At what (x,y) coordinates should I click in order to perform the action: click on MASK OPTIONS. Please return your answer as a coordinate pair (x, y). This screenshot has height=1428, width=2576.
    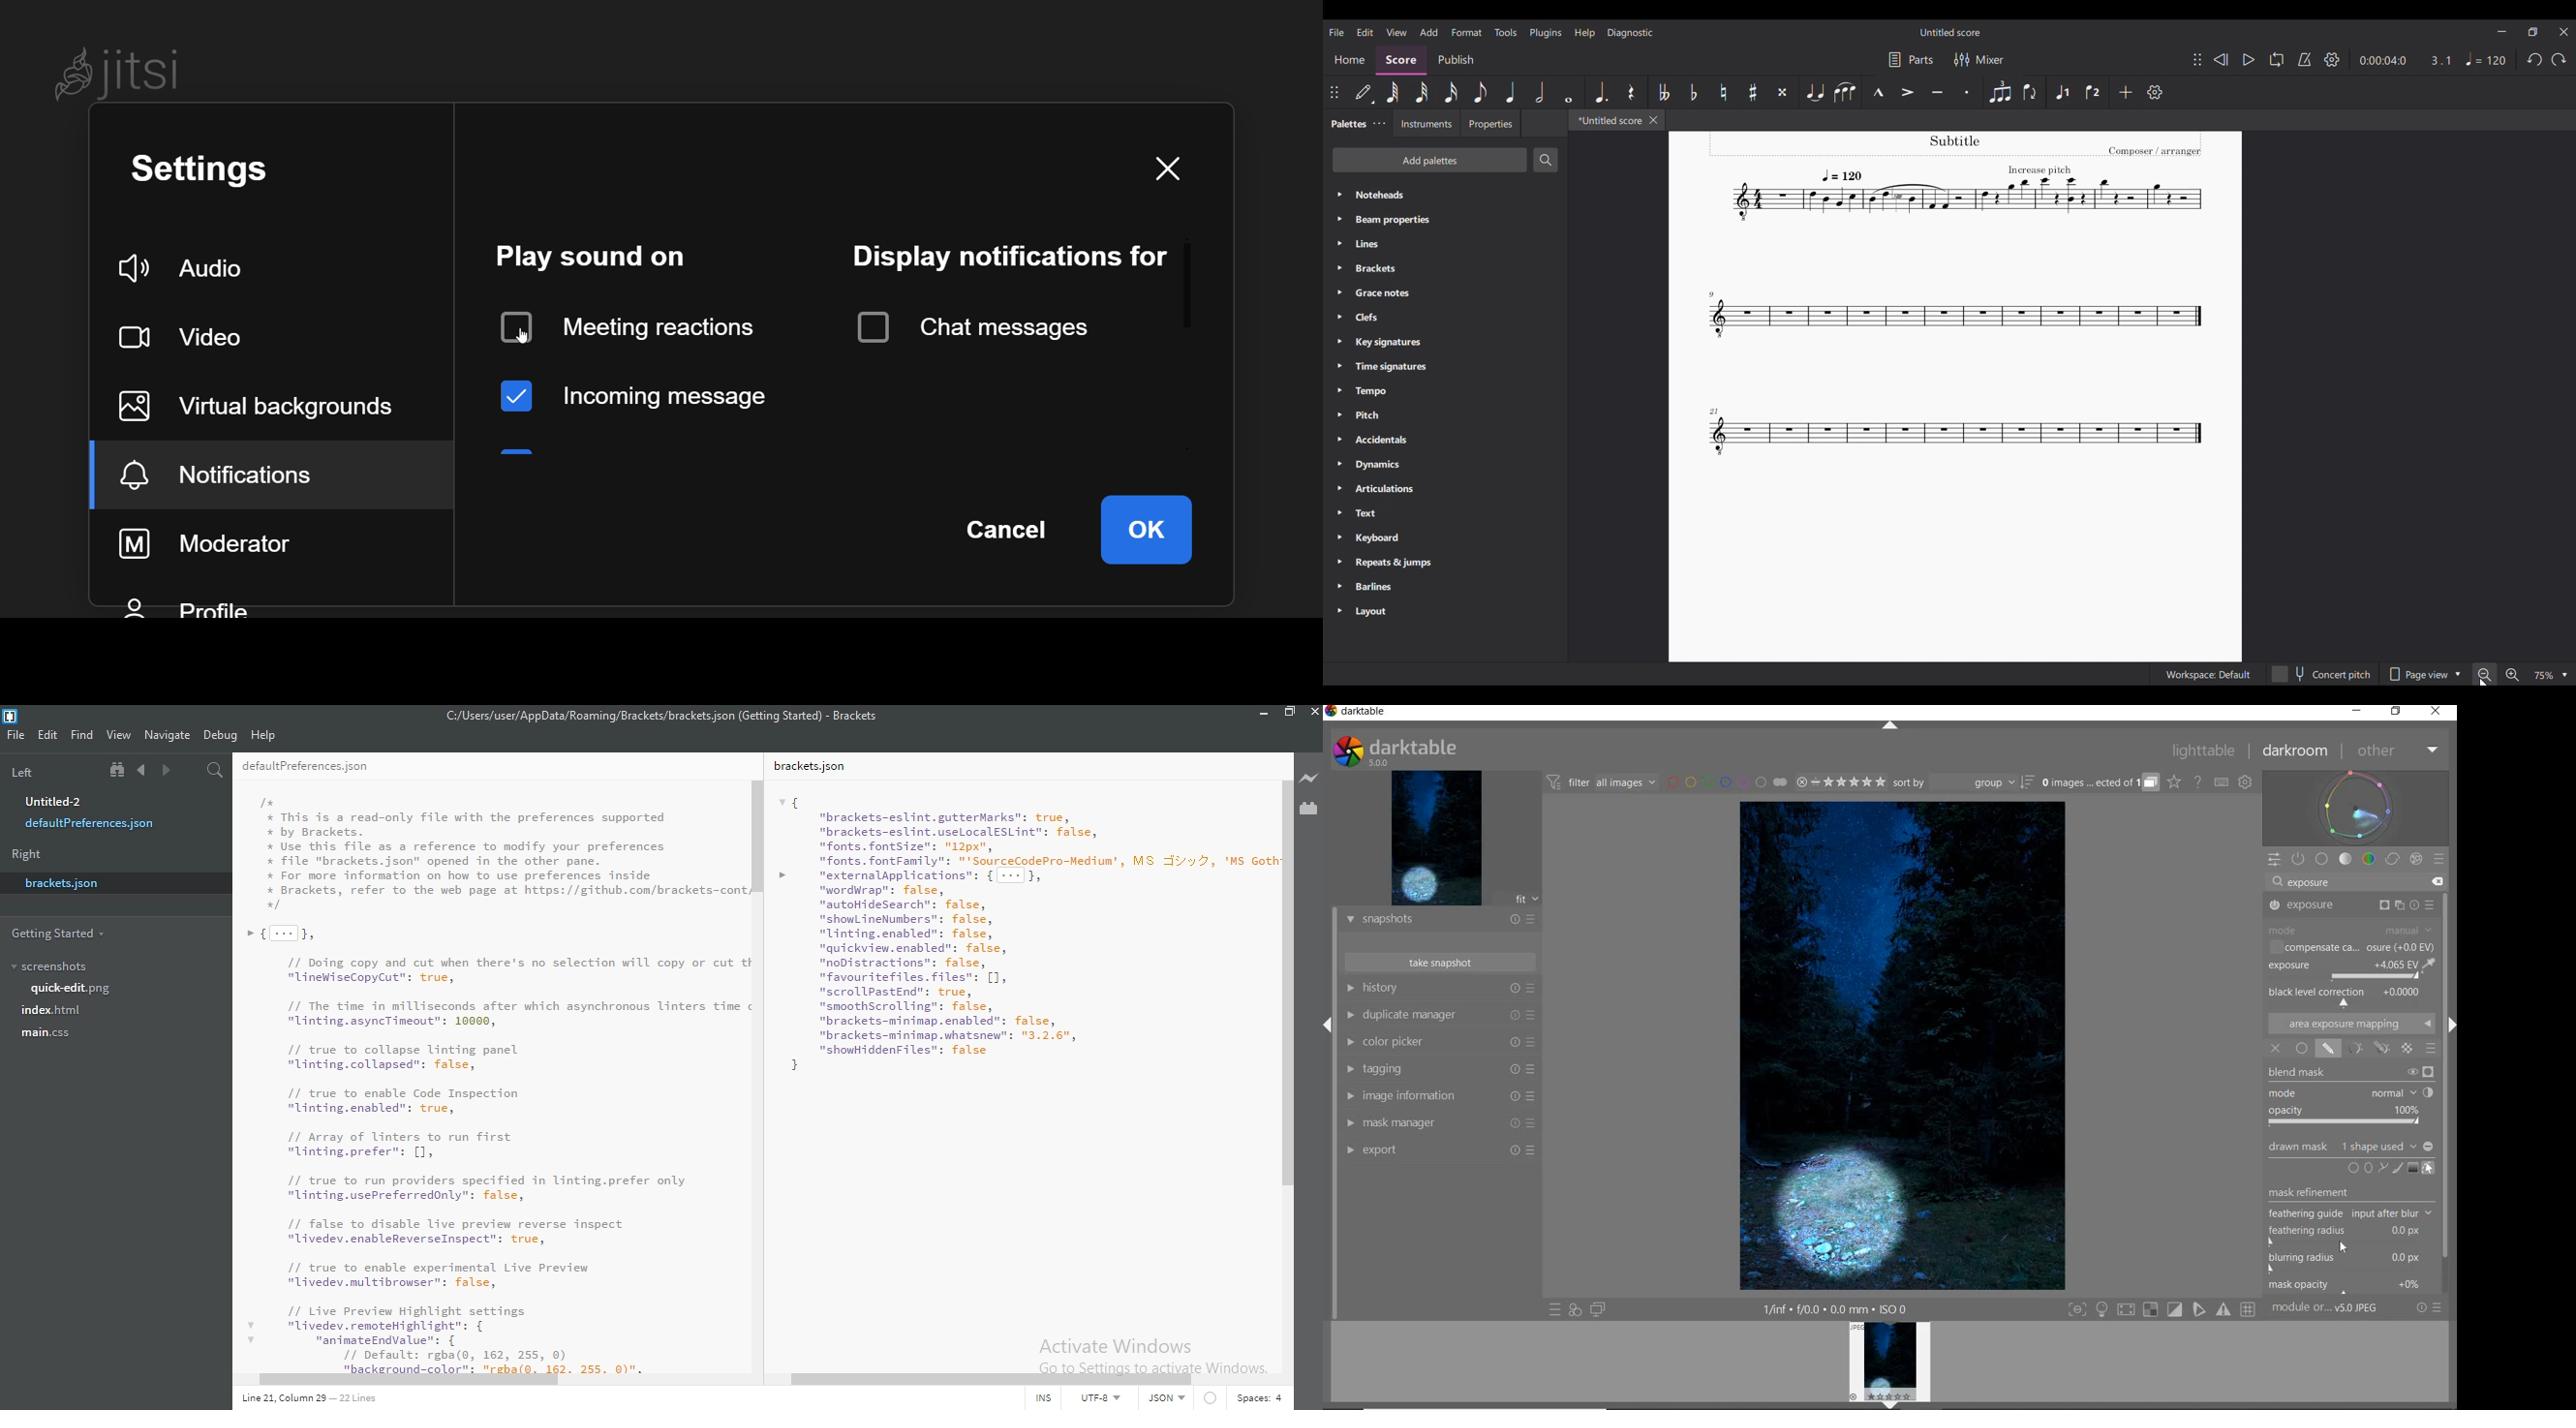
    Looking at the image, I should click on (2367, 1048).